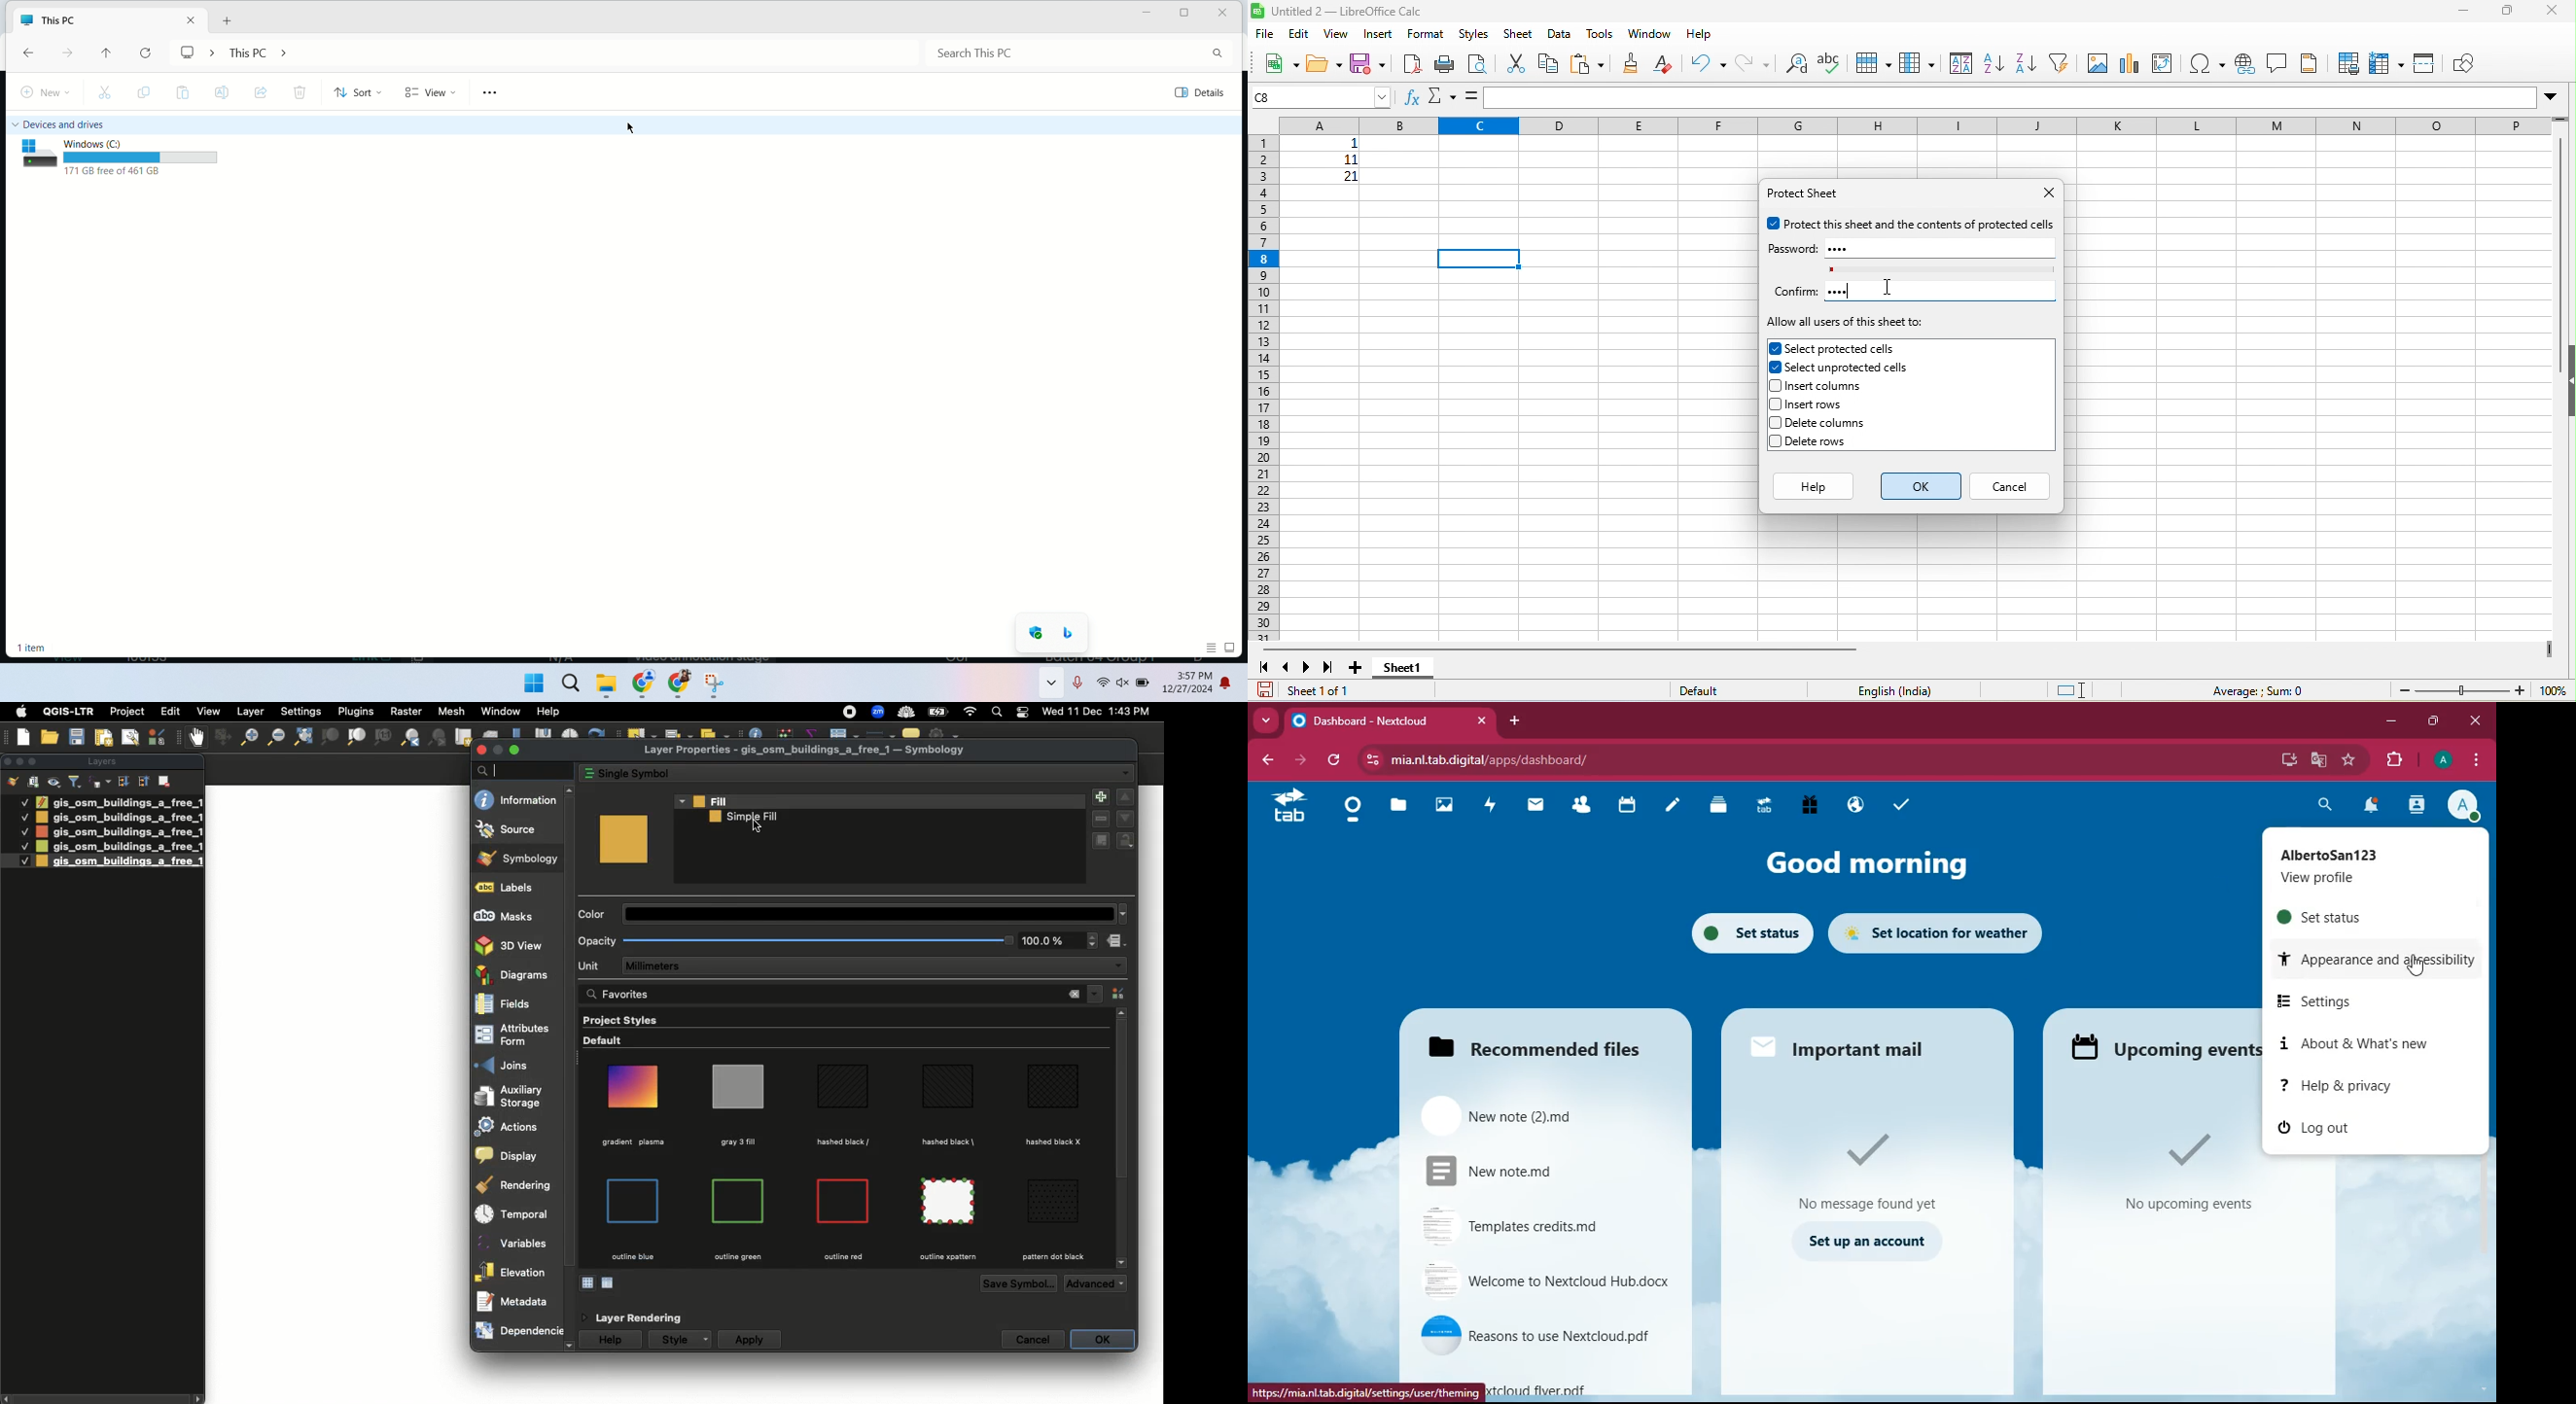 This screenshot has width=2576, height=1428. I want to click on chrome, so click(644, 684).